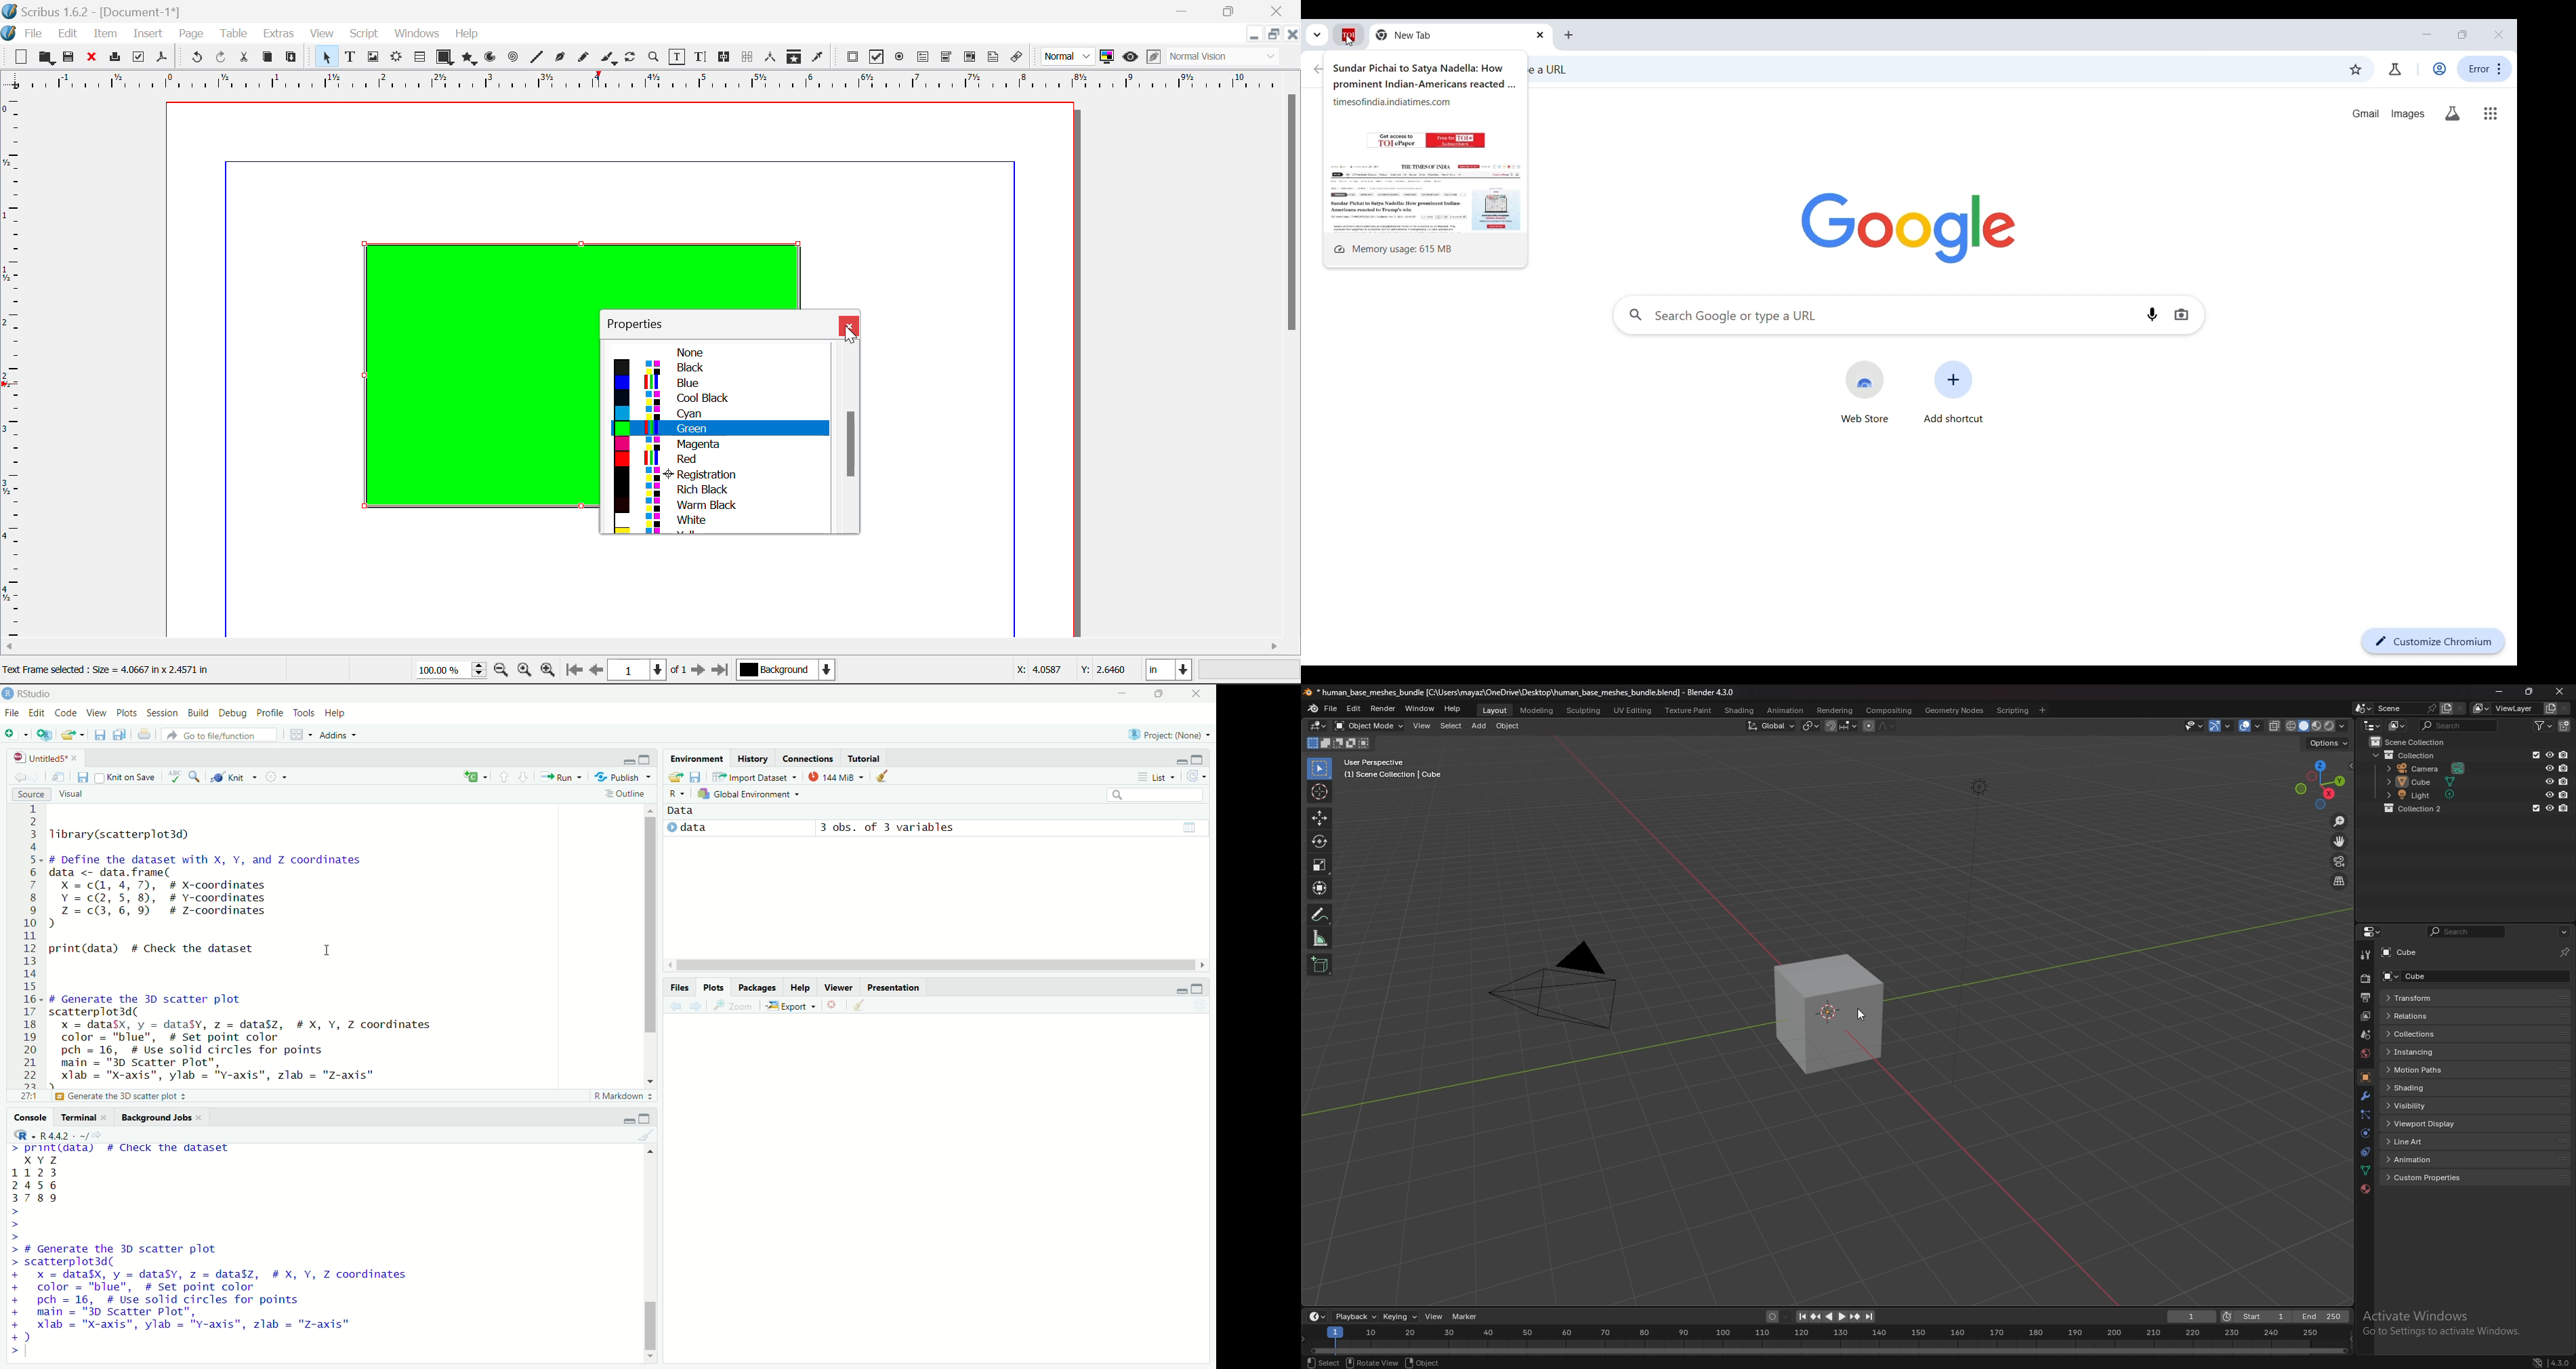 This screenshot has width=2576, height=1372. What do you see at coordinates (2434, 1087) in the screenshot?
I see `shading` at bounding box center [2434, 1087].